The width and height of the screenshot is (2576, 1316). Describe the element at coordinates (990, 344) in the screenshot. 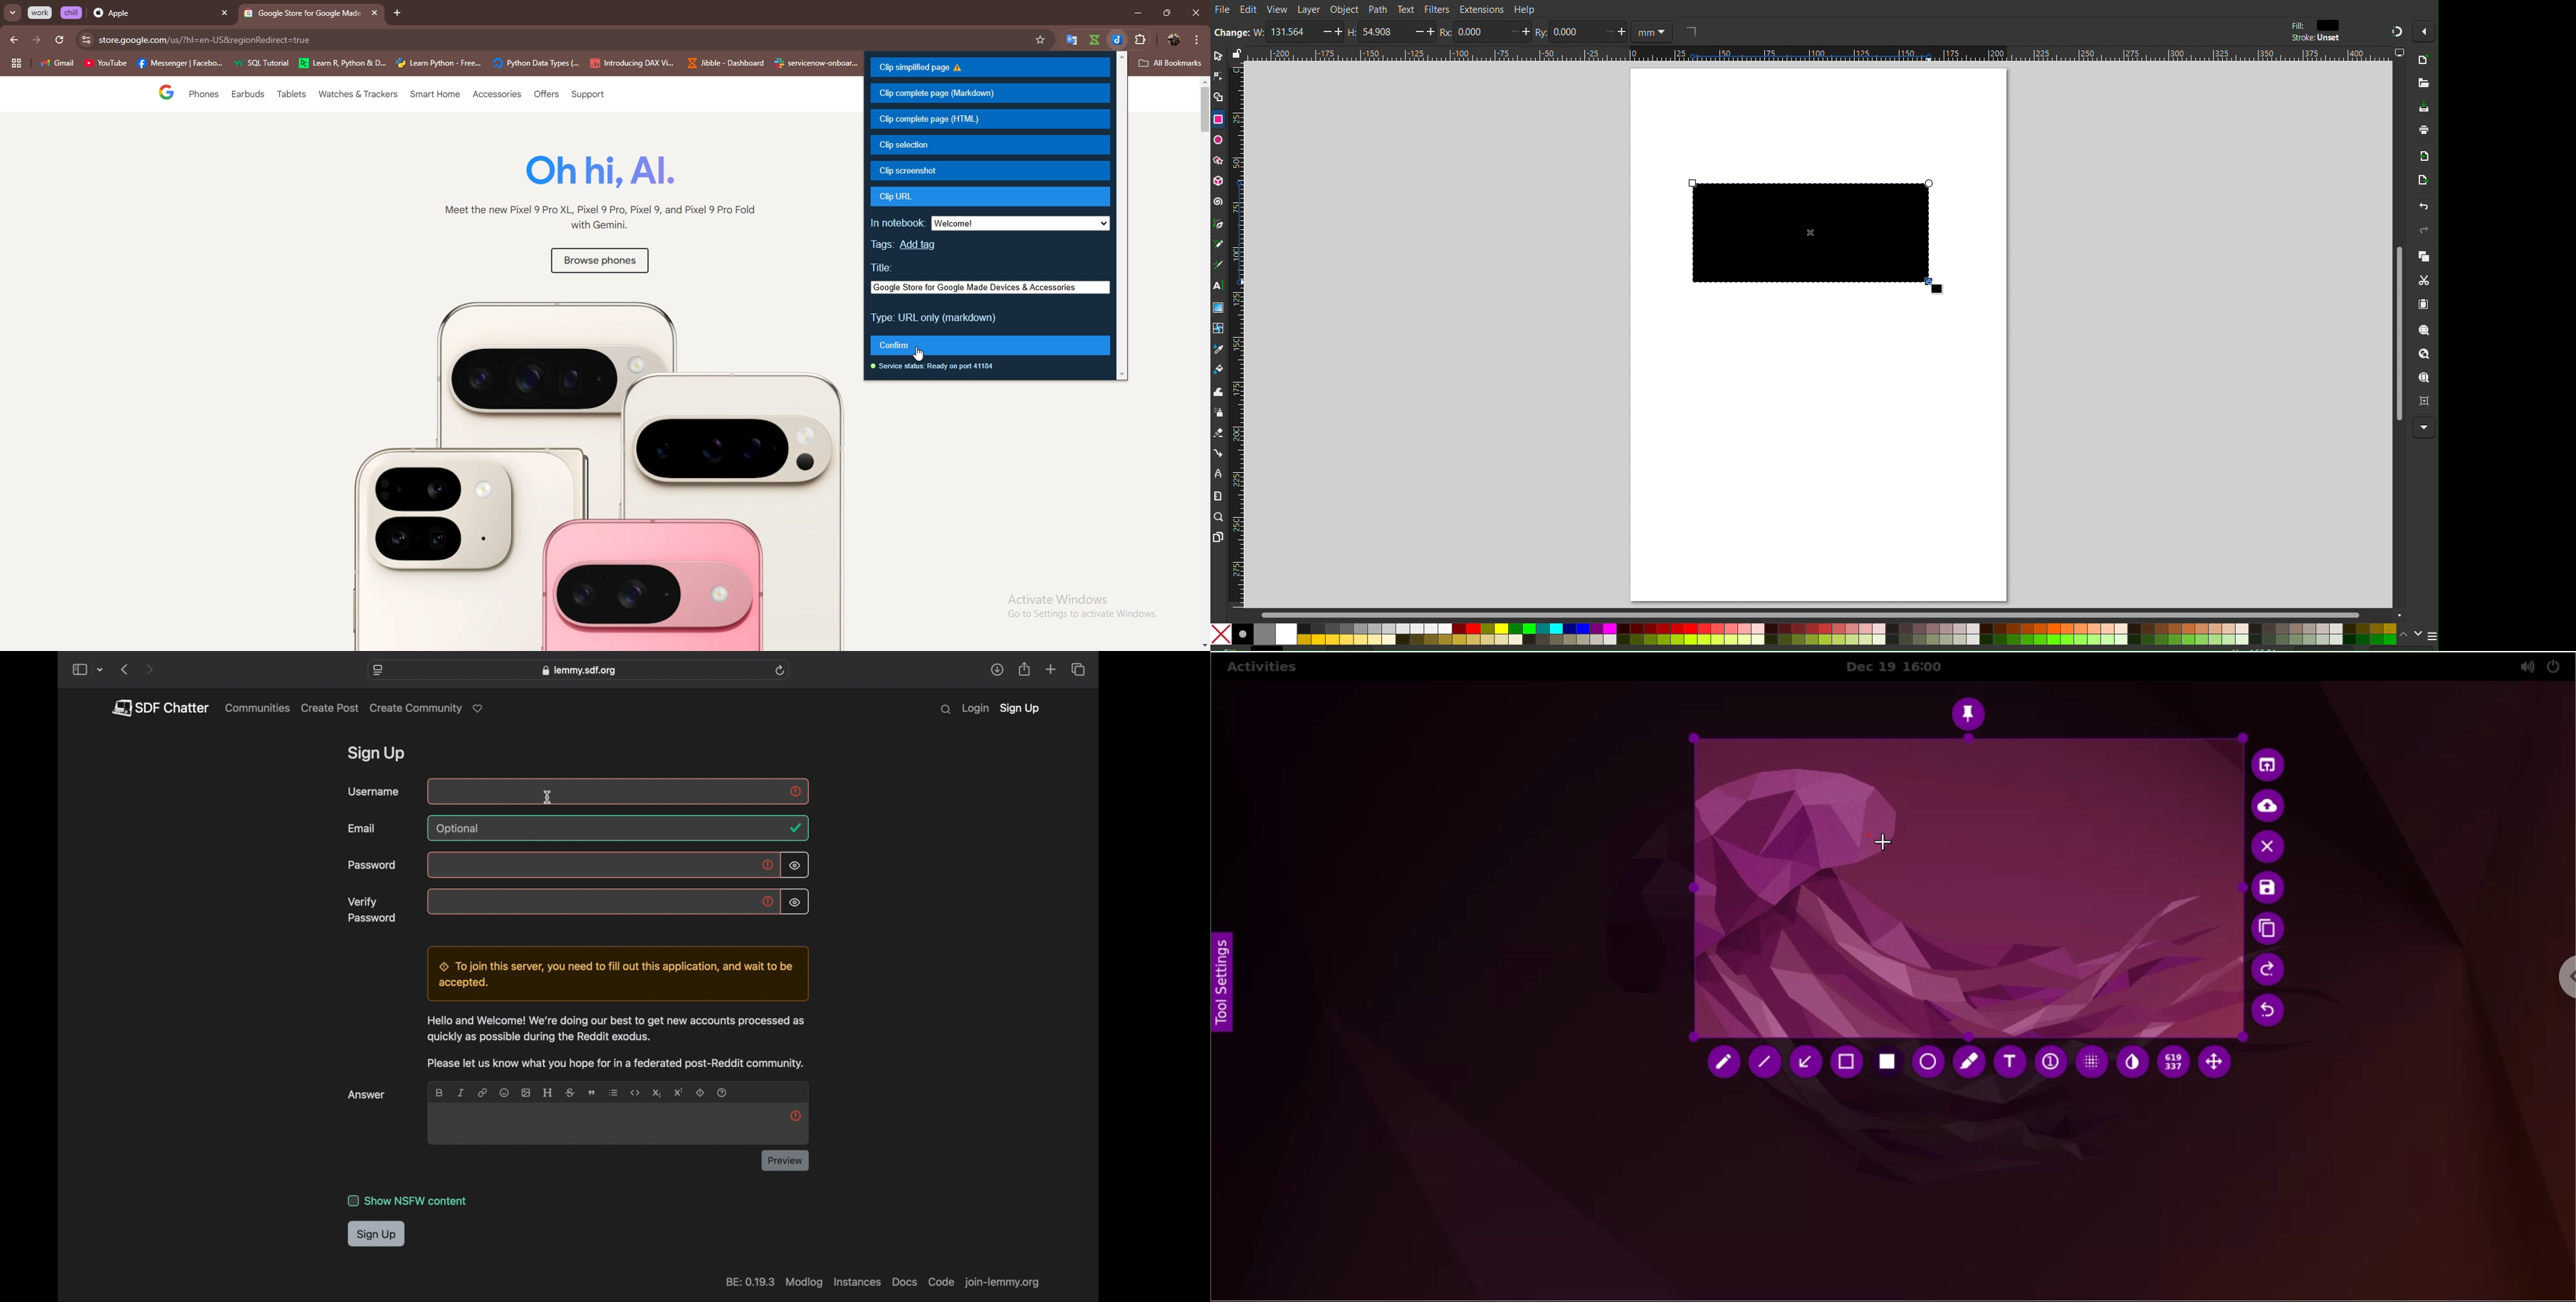

I see `confirm` at that location.